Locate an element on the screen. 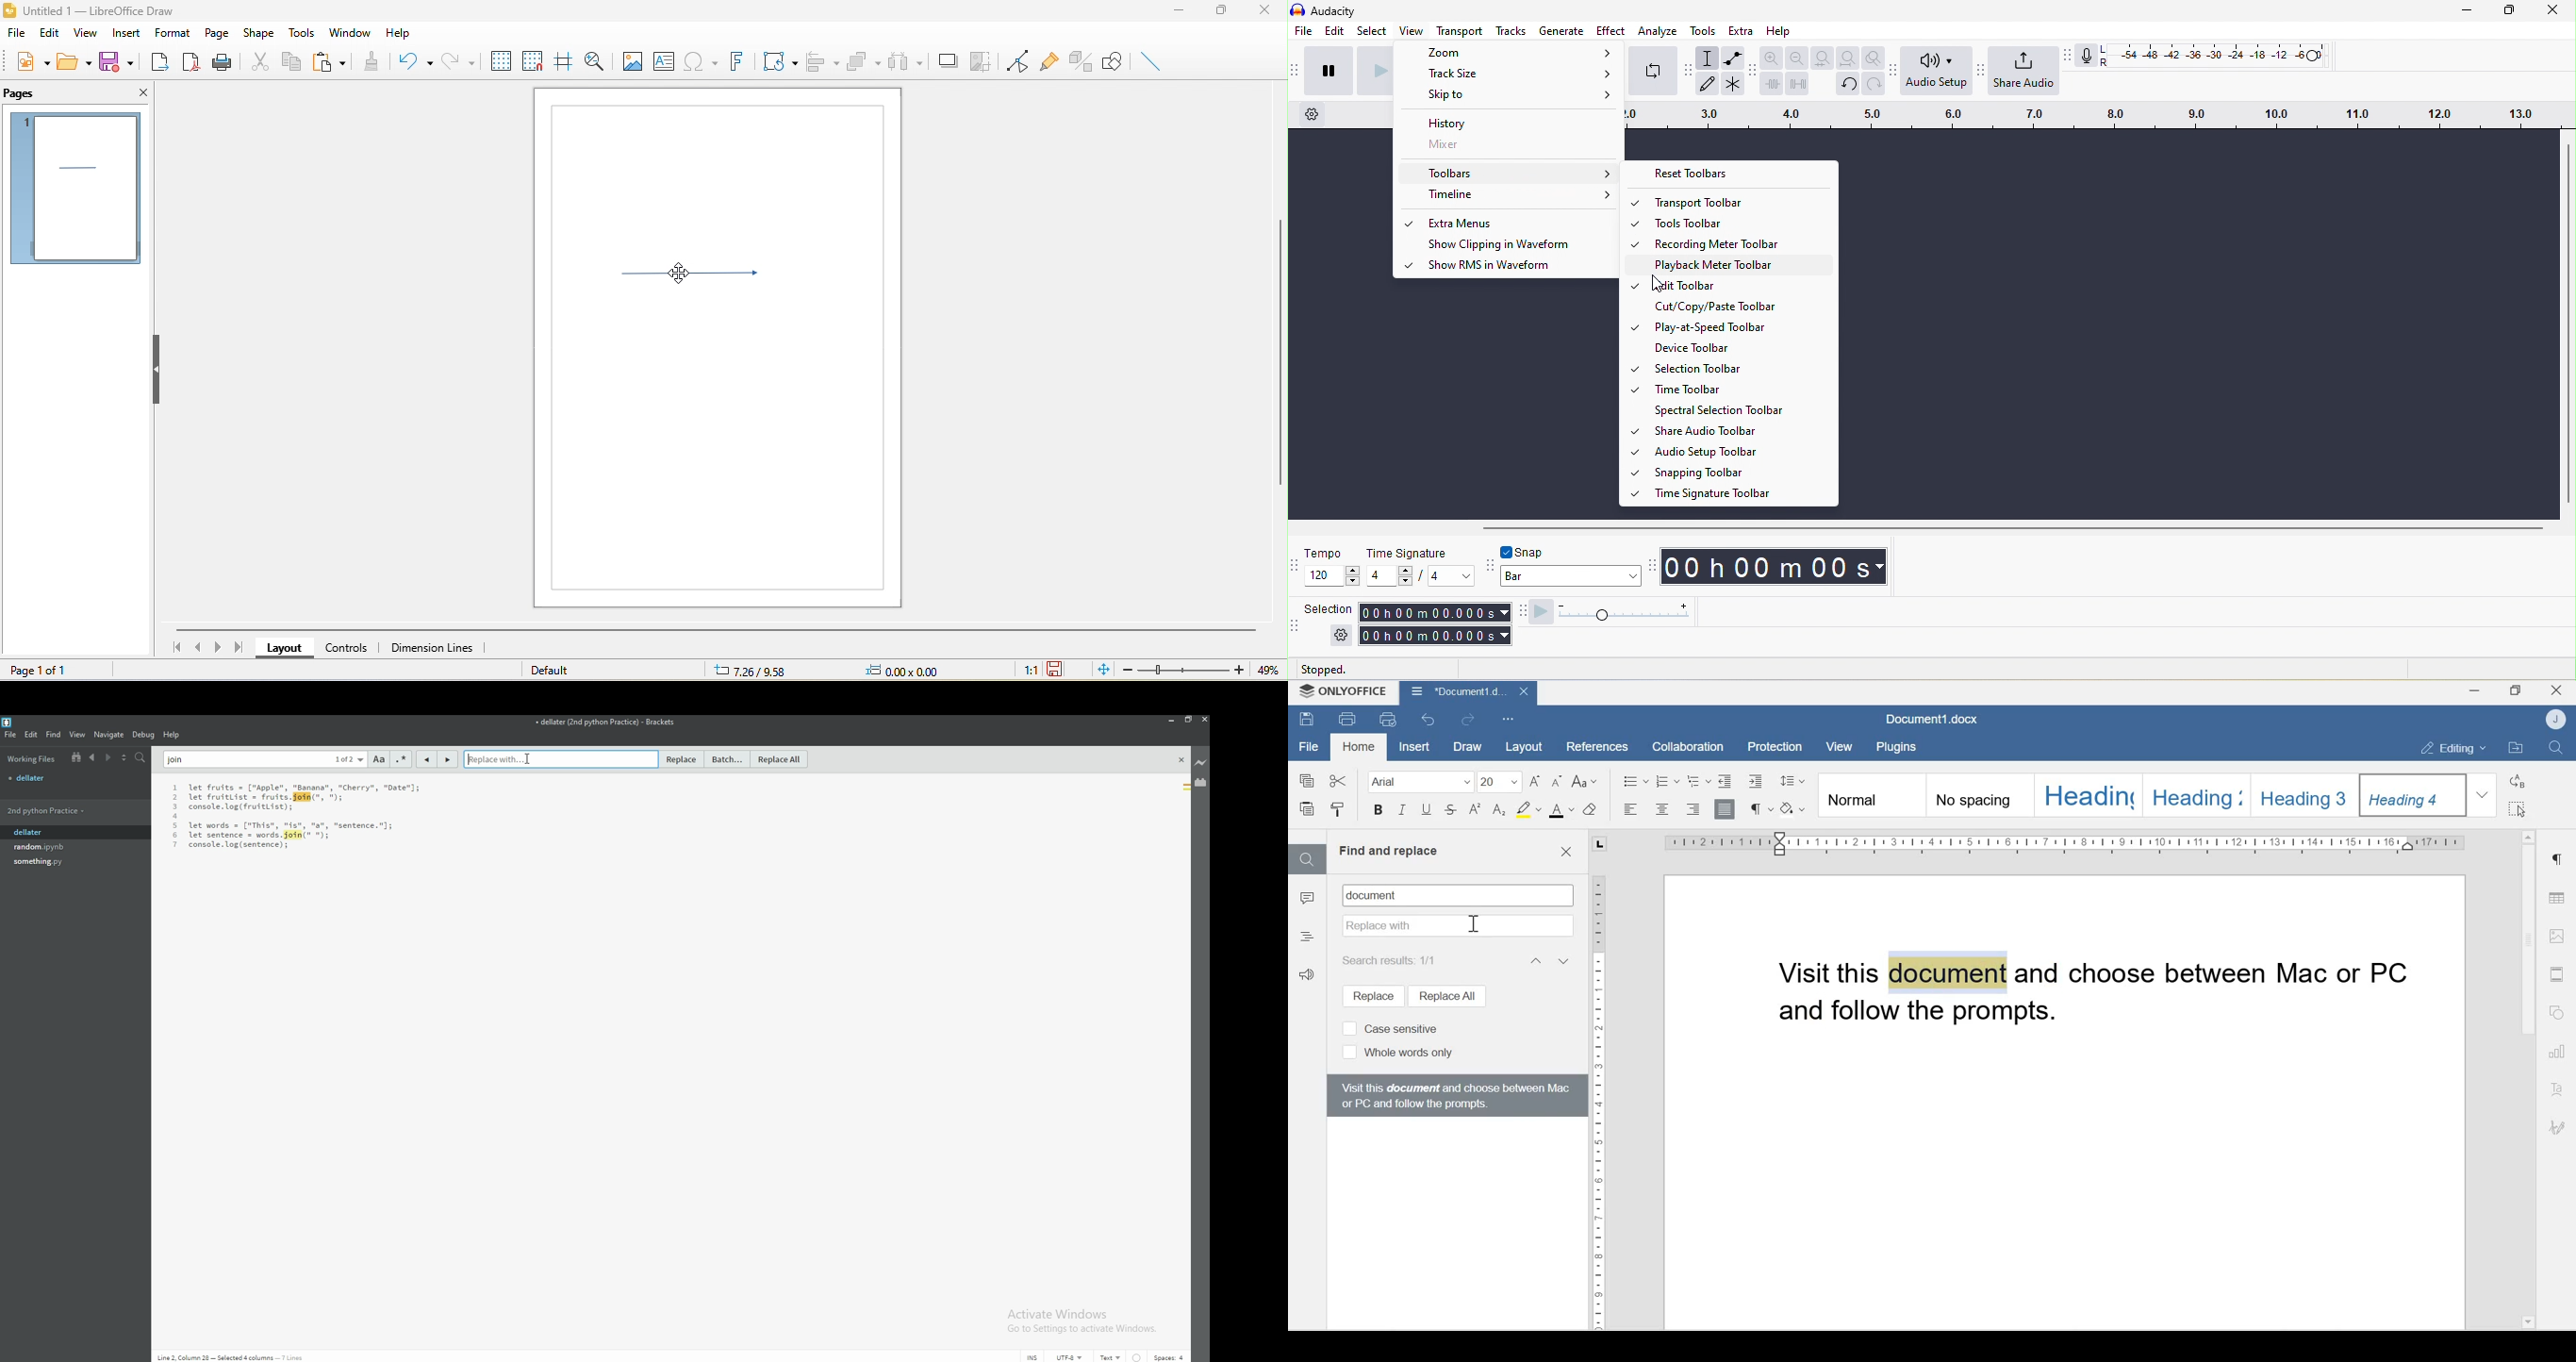  Visit this is located at coordinates (1831, 973).